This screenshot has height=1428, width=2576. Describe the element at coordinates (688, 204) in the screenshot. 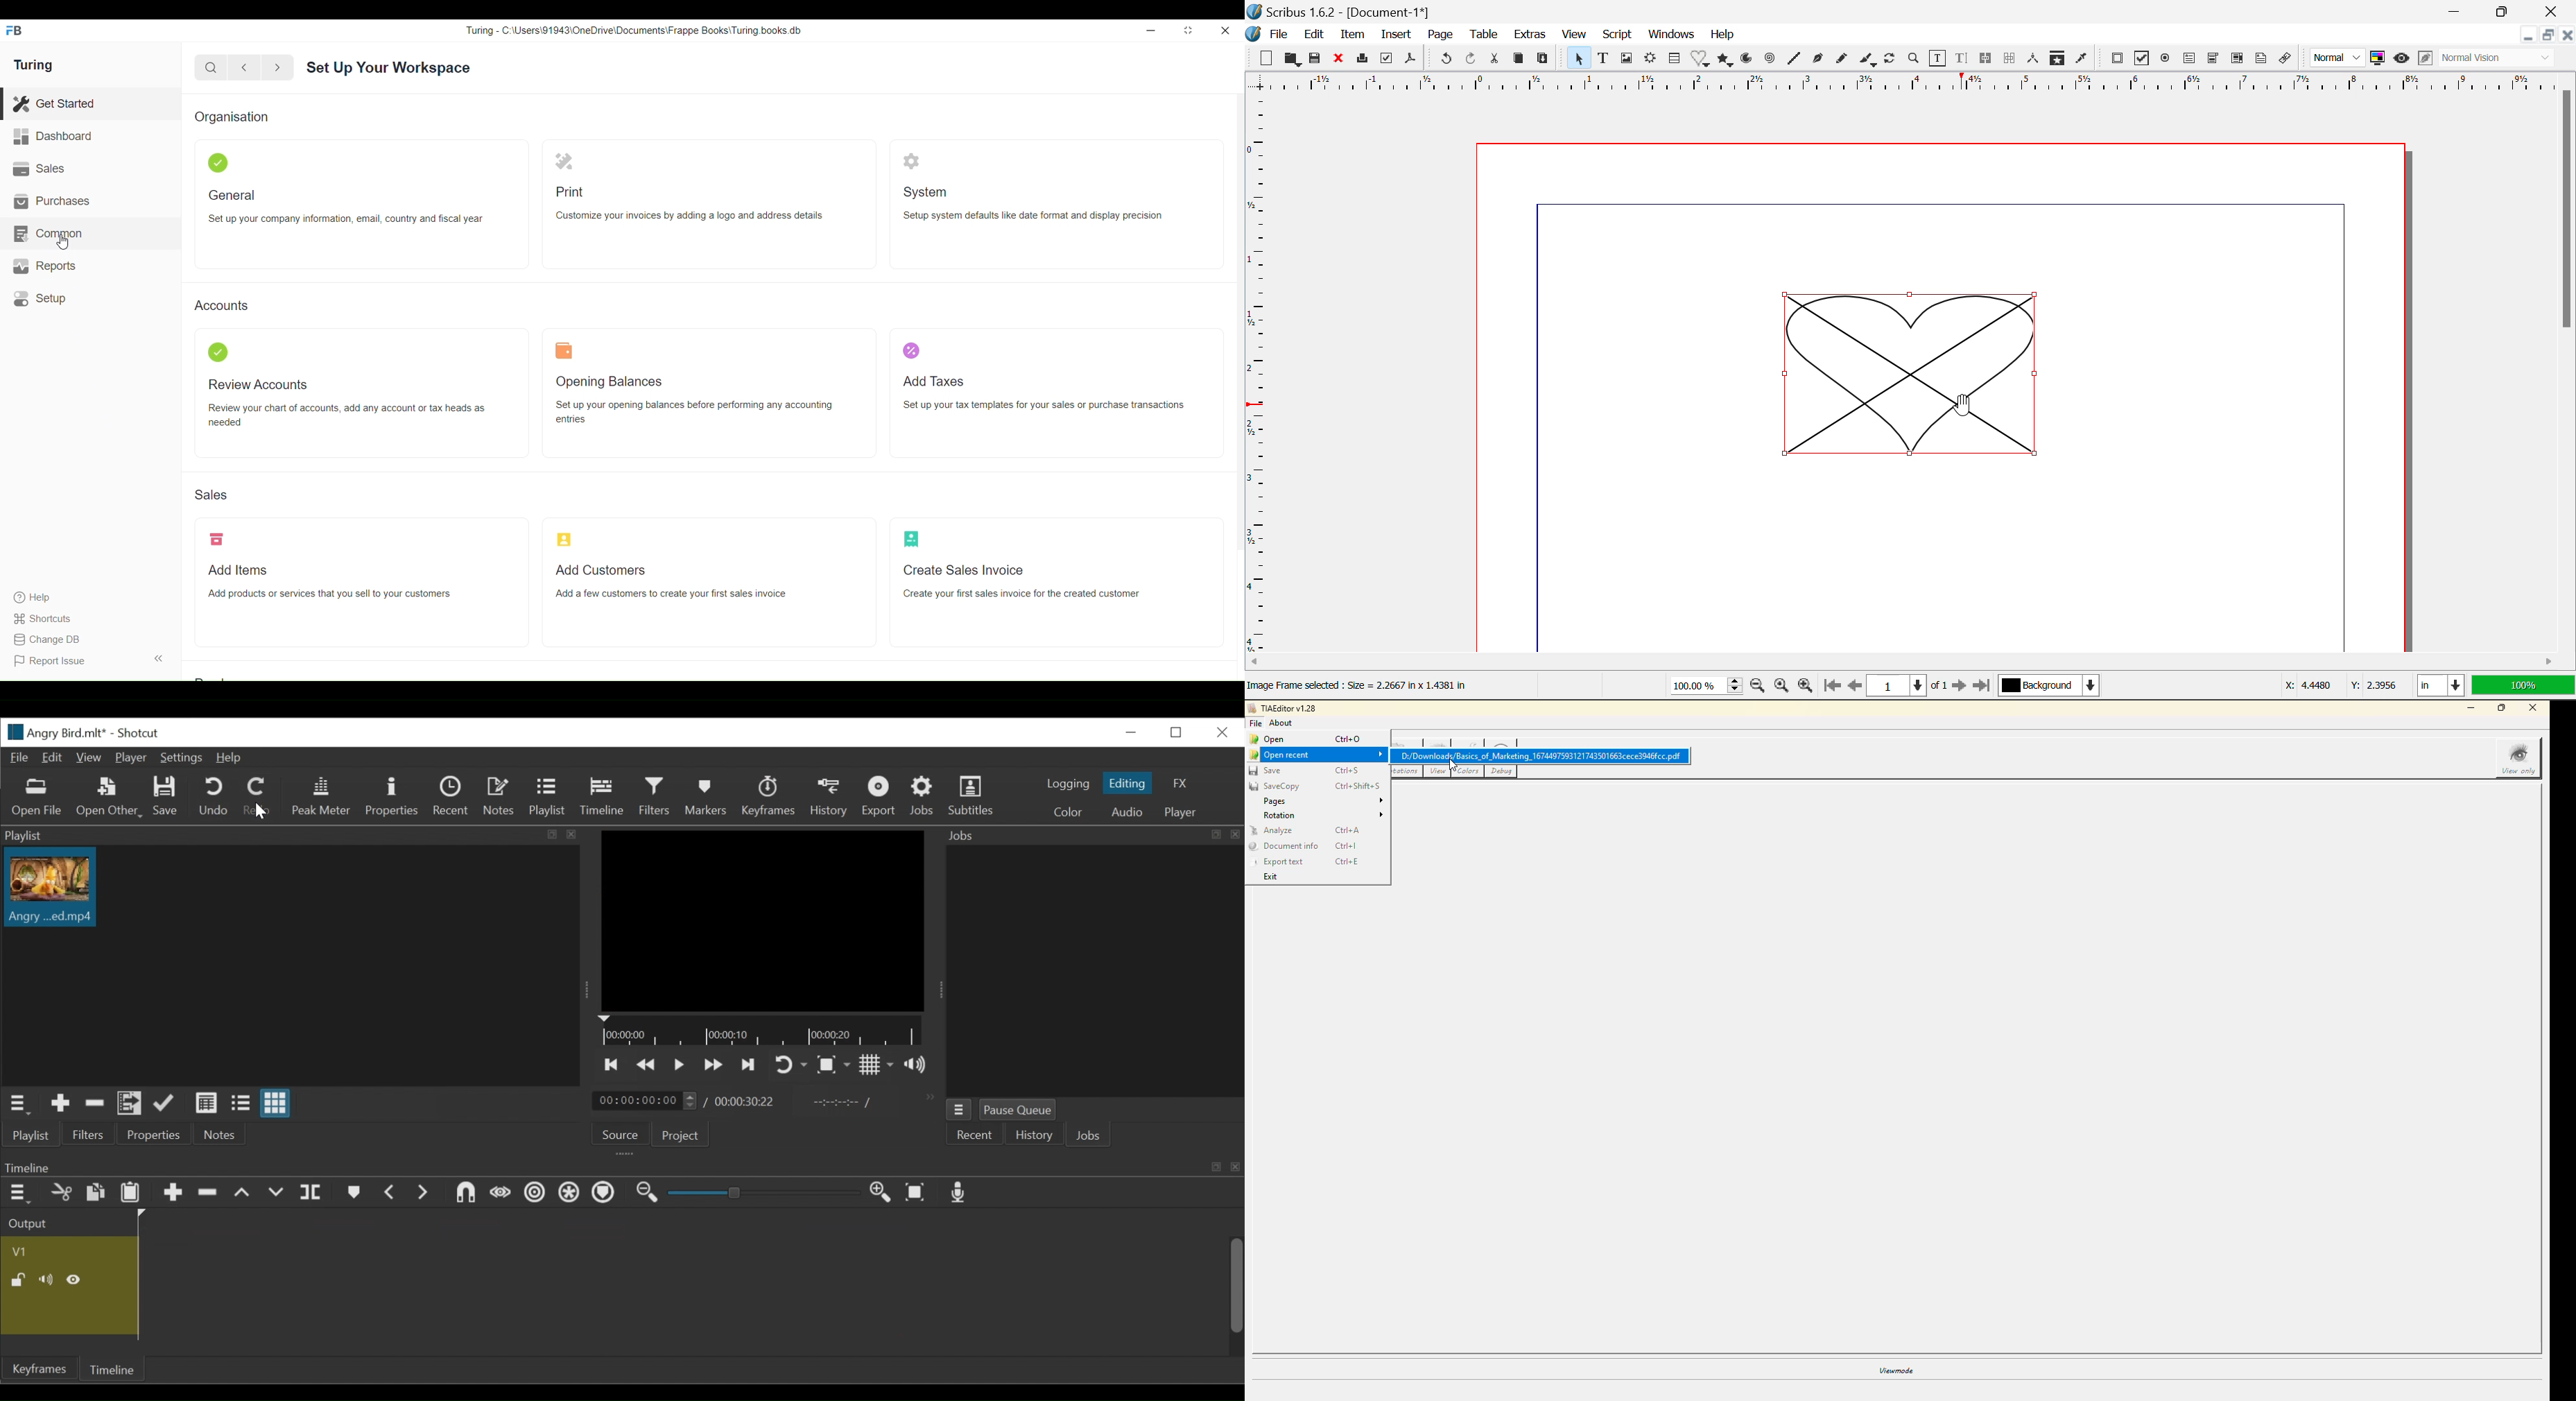

I see `Print Customize your invoices by adding a logo and address details` at that location.